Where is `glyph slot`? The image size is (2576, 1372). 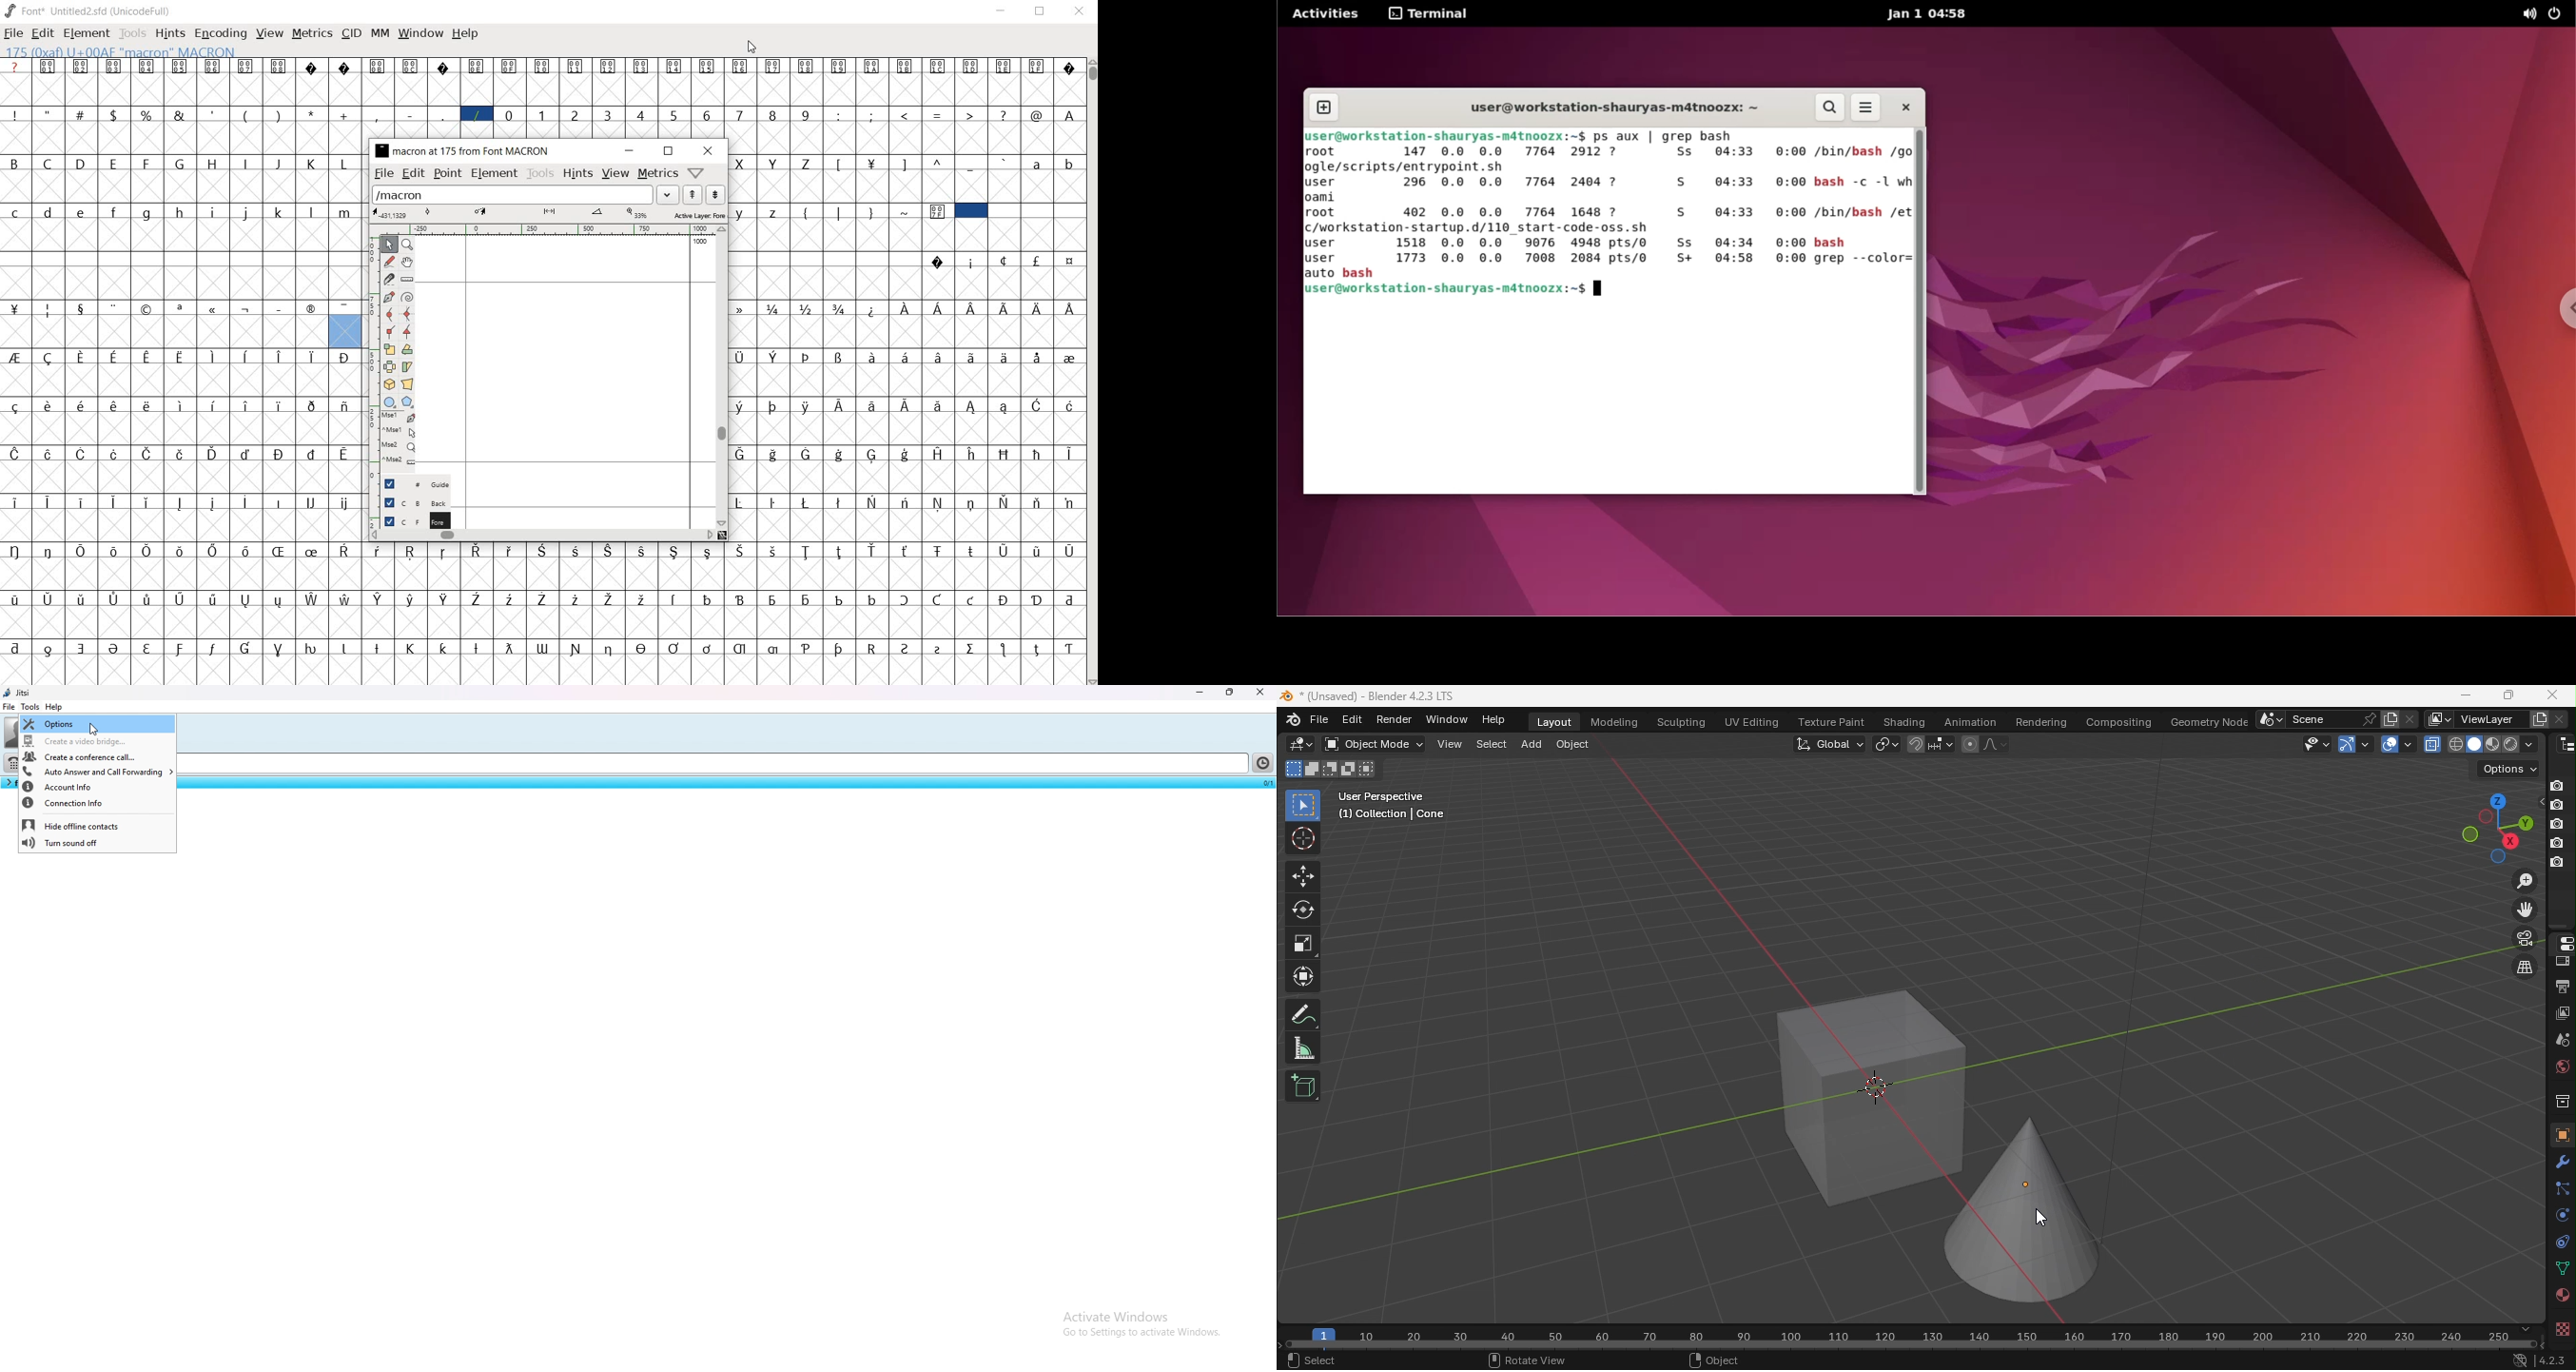
glyph slot is located at coordinates (344, 332).